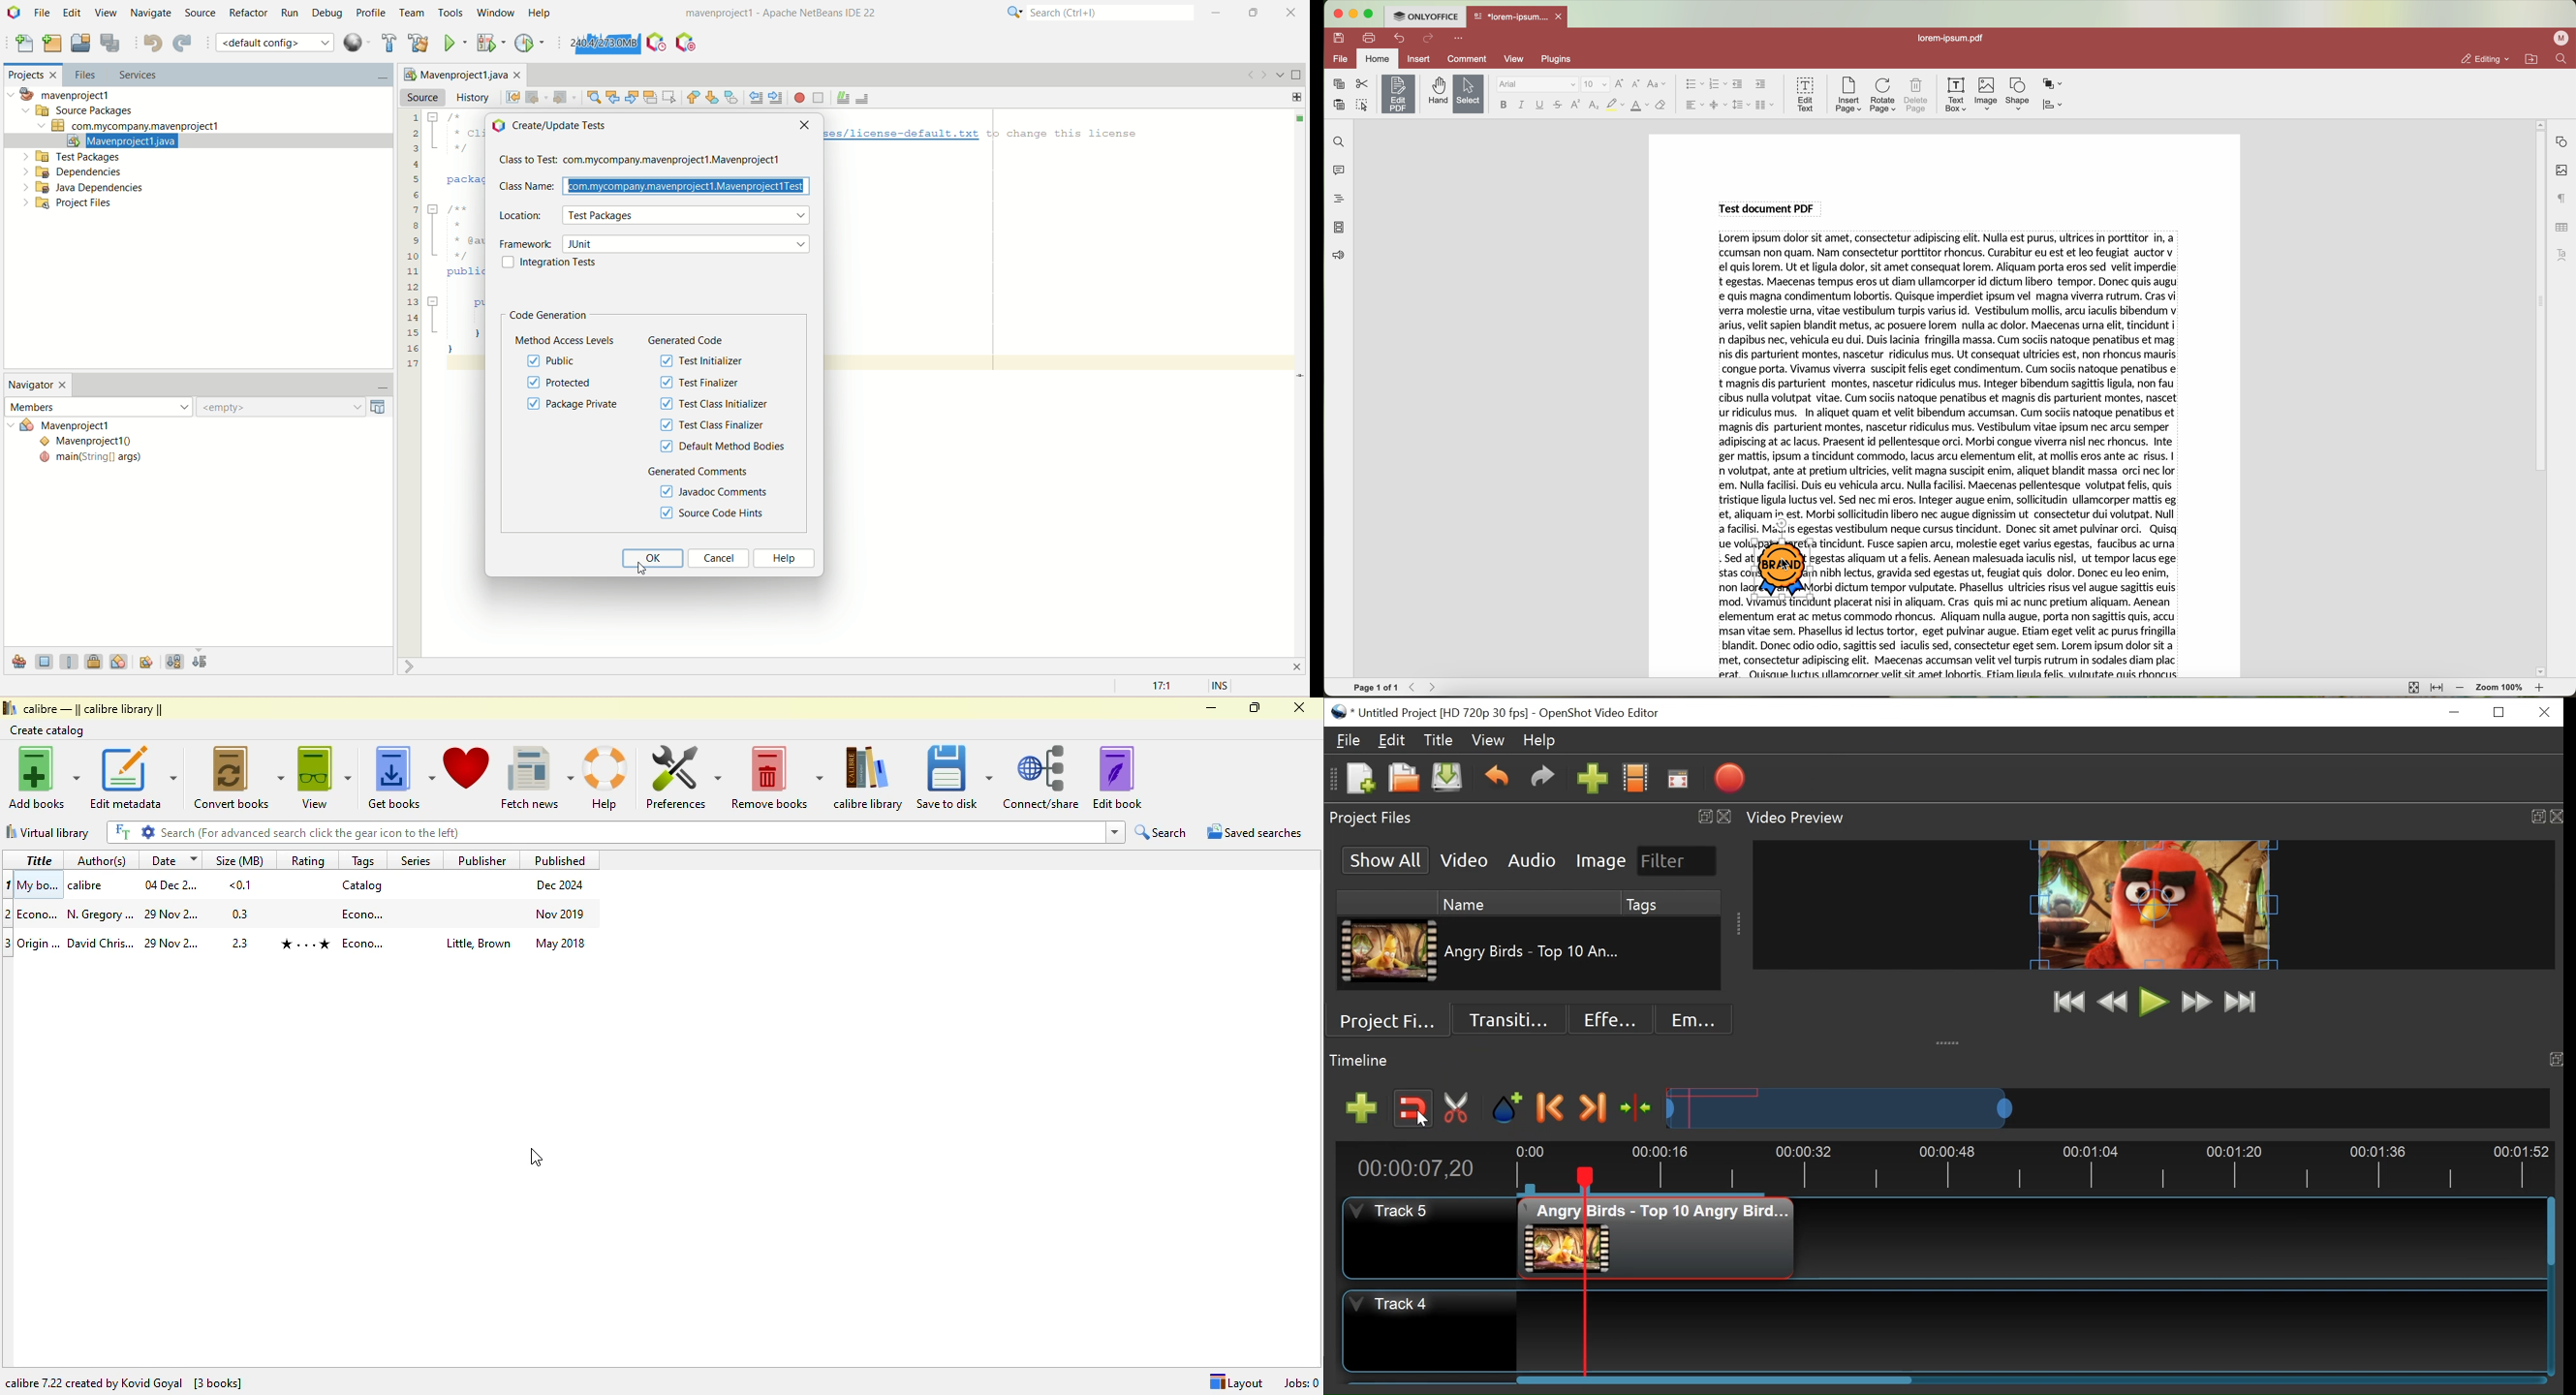 The image size is (2576, 1400). Describe the element at coordinates (1388, 953) in the screenshot. I see `Clip` at that location.